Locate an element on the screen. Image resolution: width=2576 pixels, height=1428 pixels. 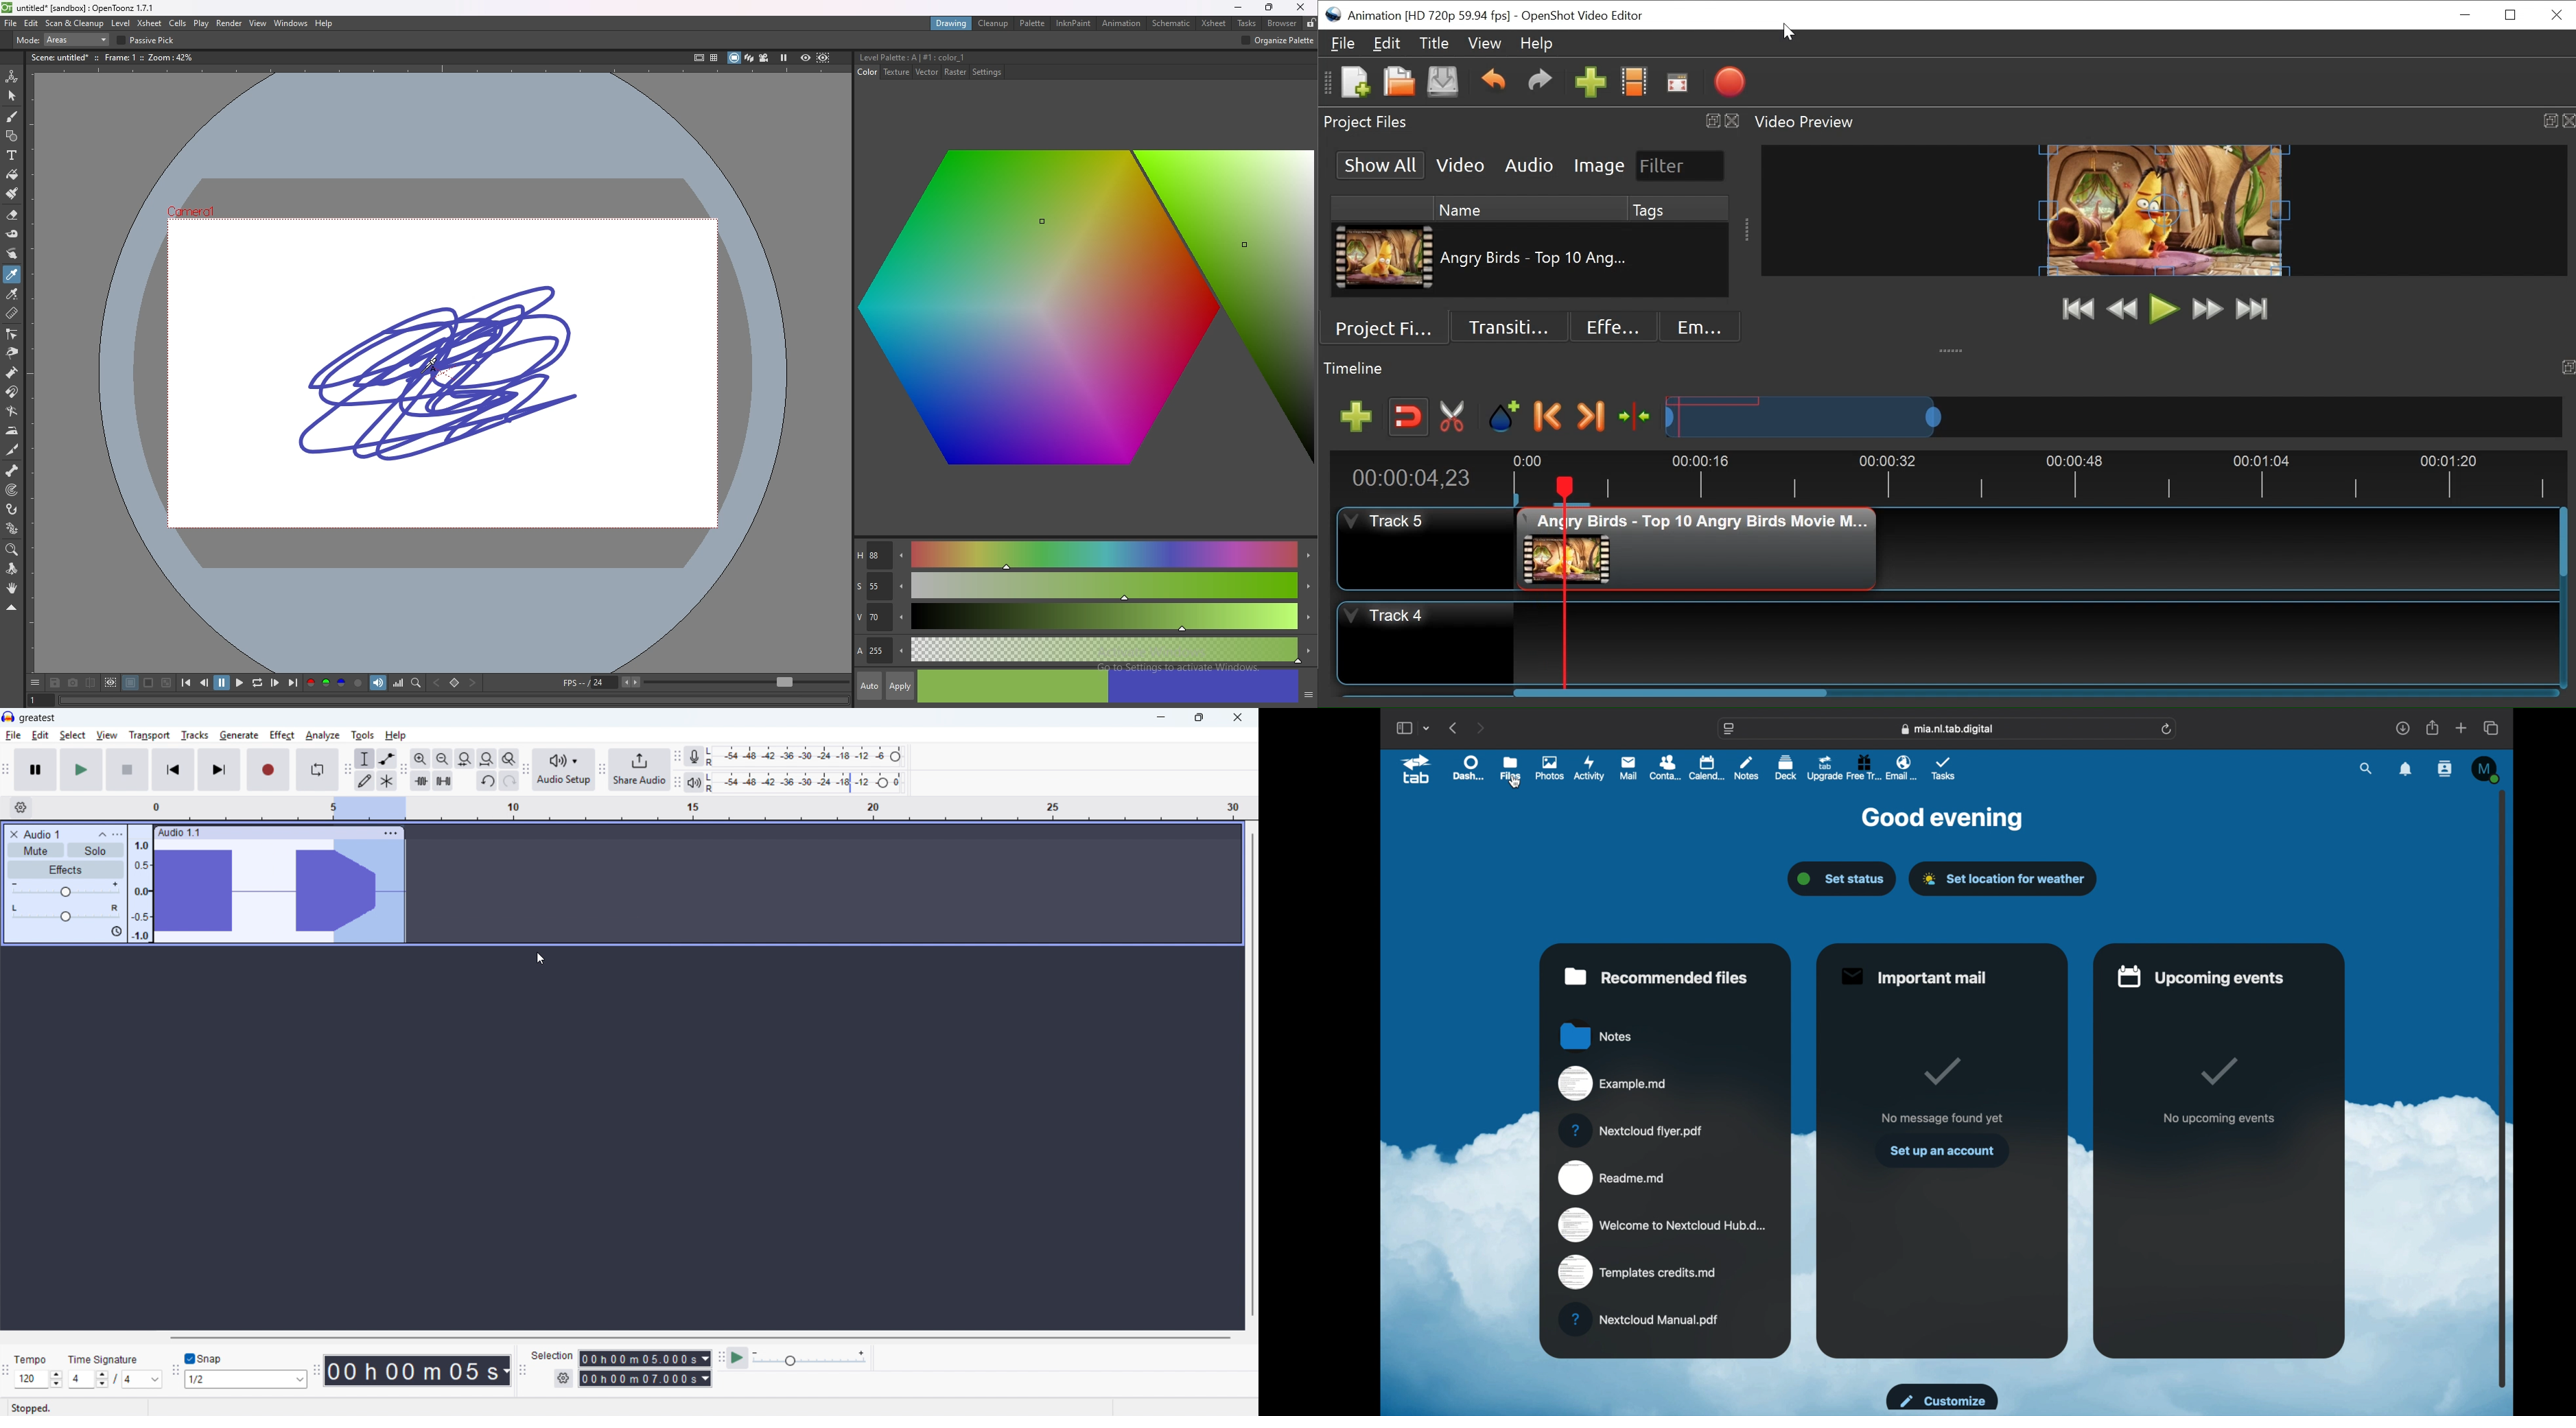
tab group picker is located at coordinates (1427, 728).